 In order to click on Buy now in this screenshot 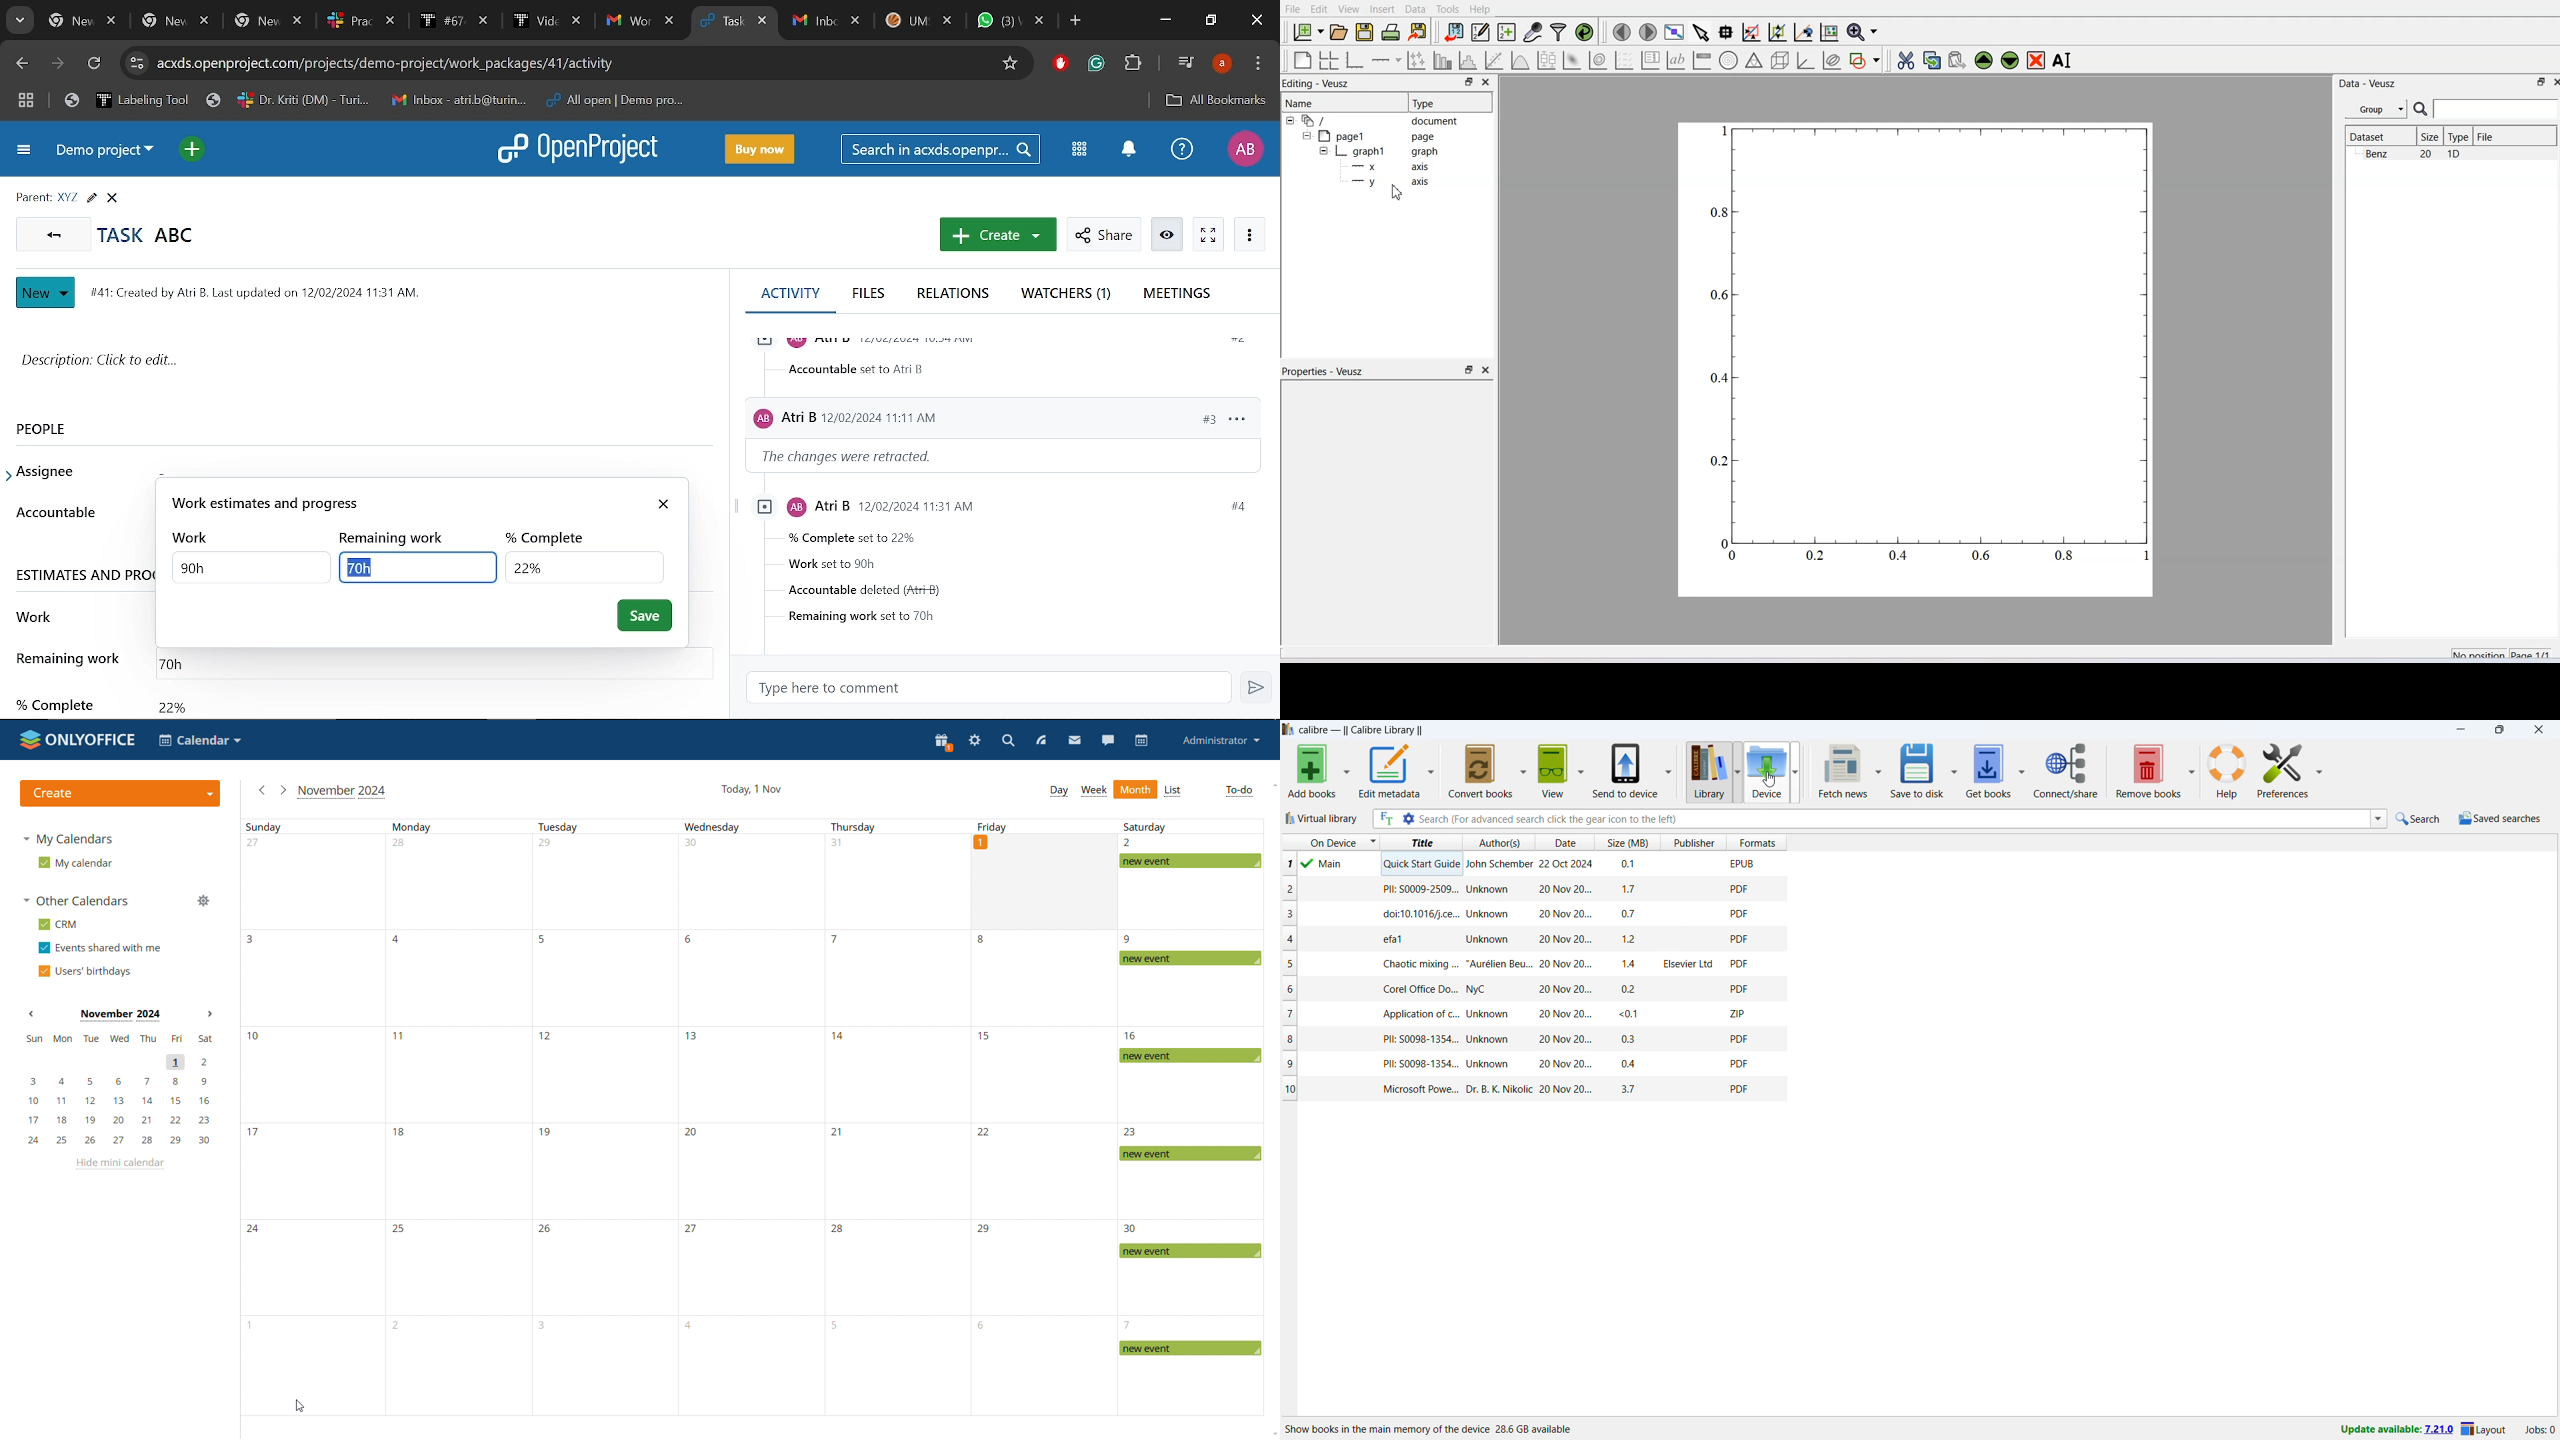, I will do `click(763, 148)`.